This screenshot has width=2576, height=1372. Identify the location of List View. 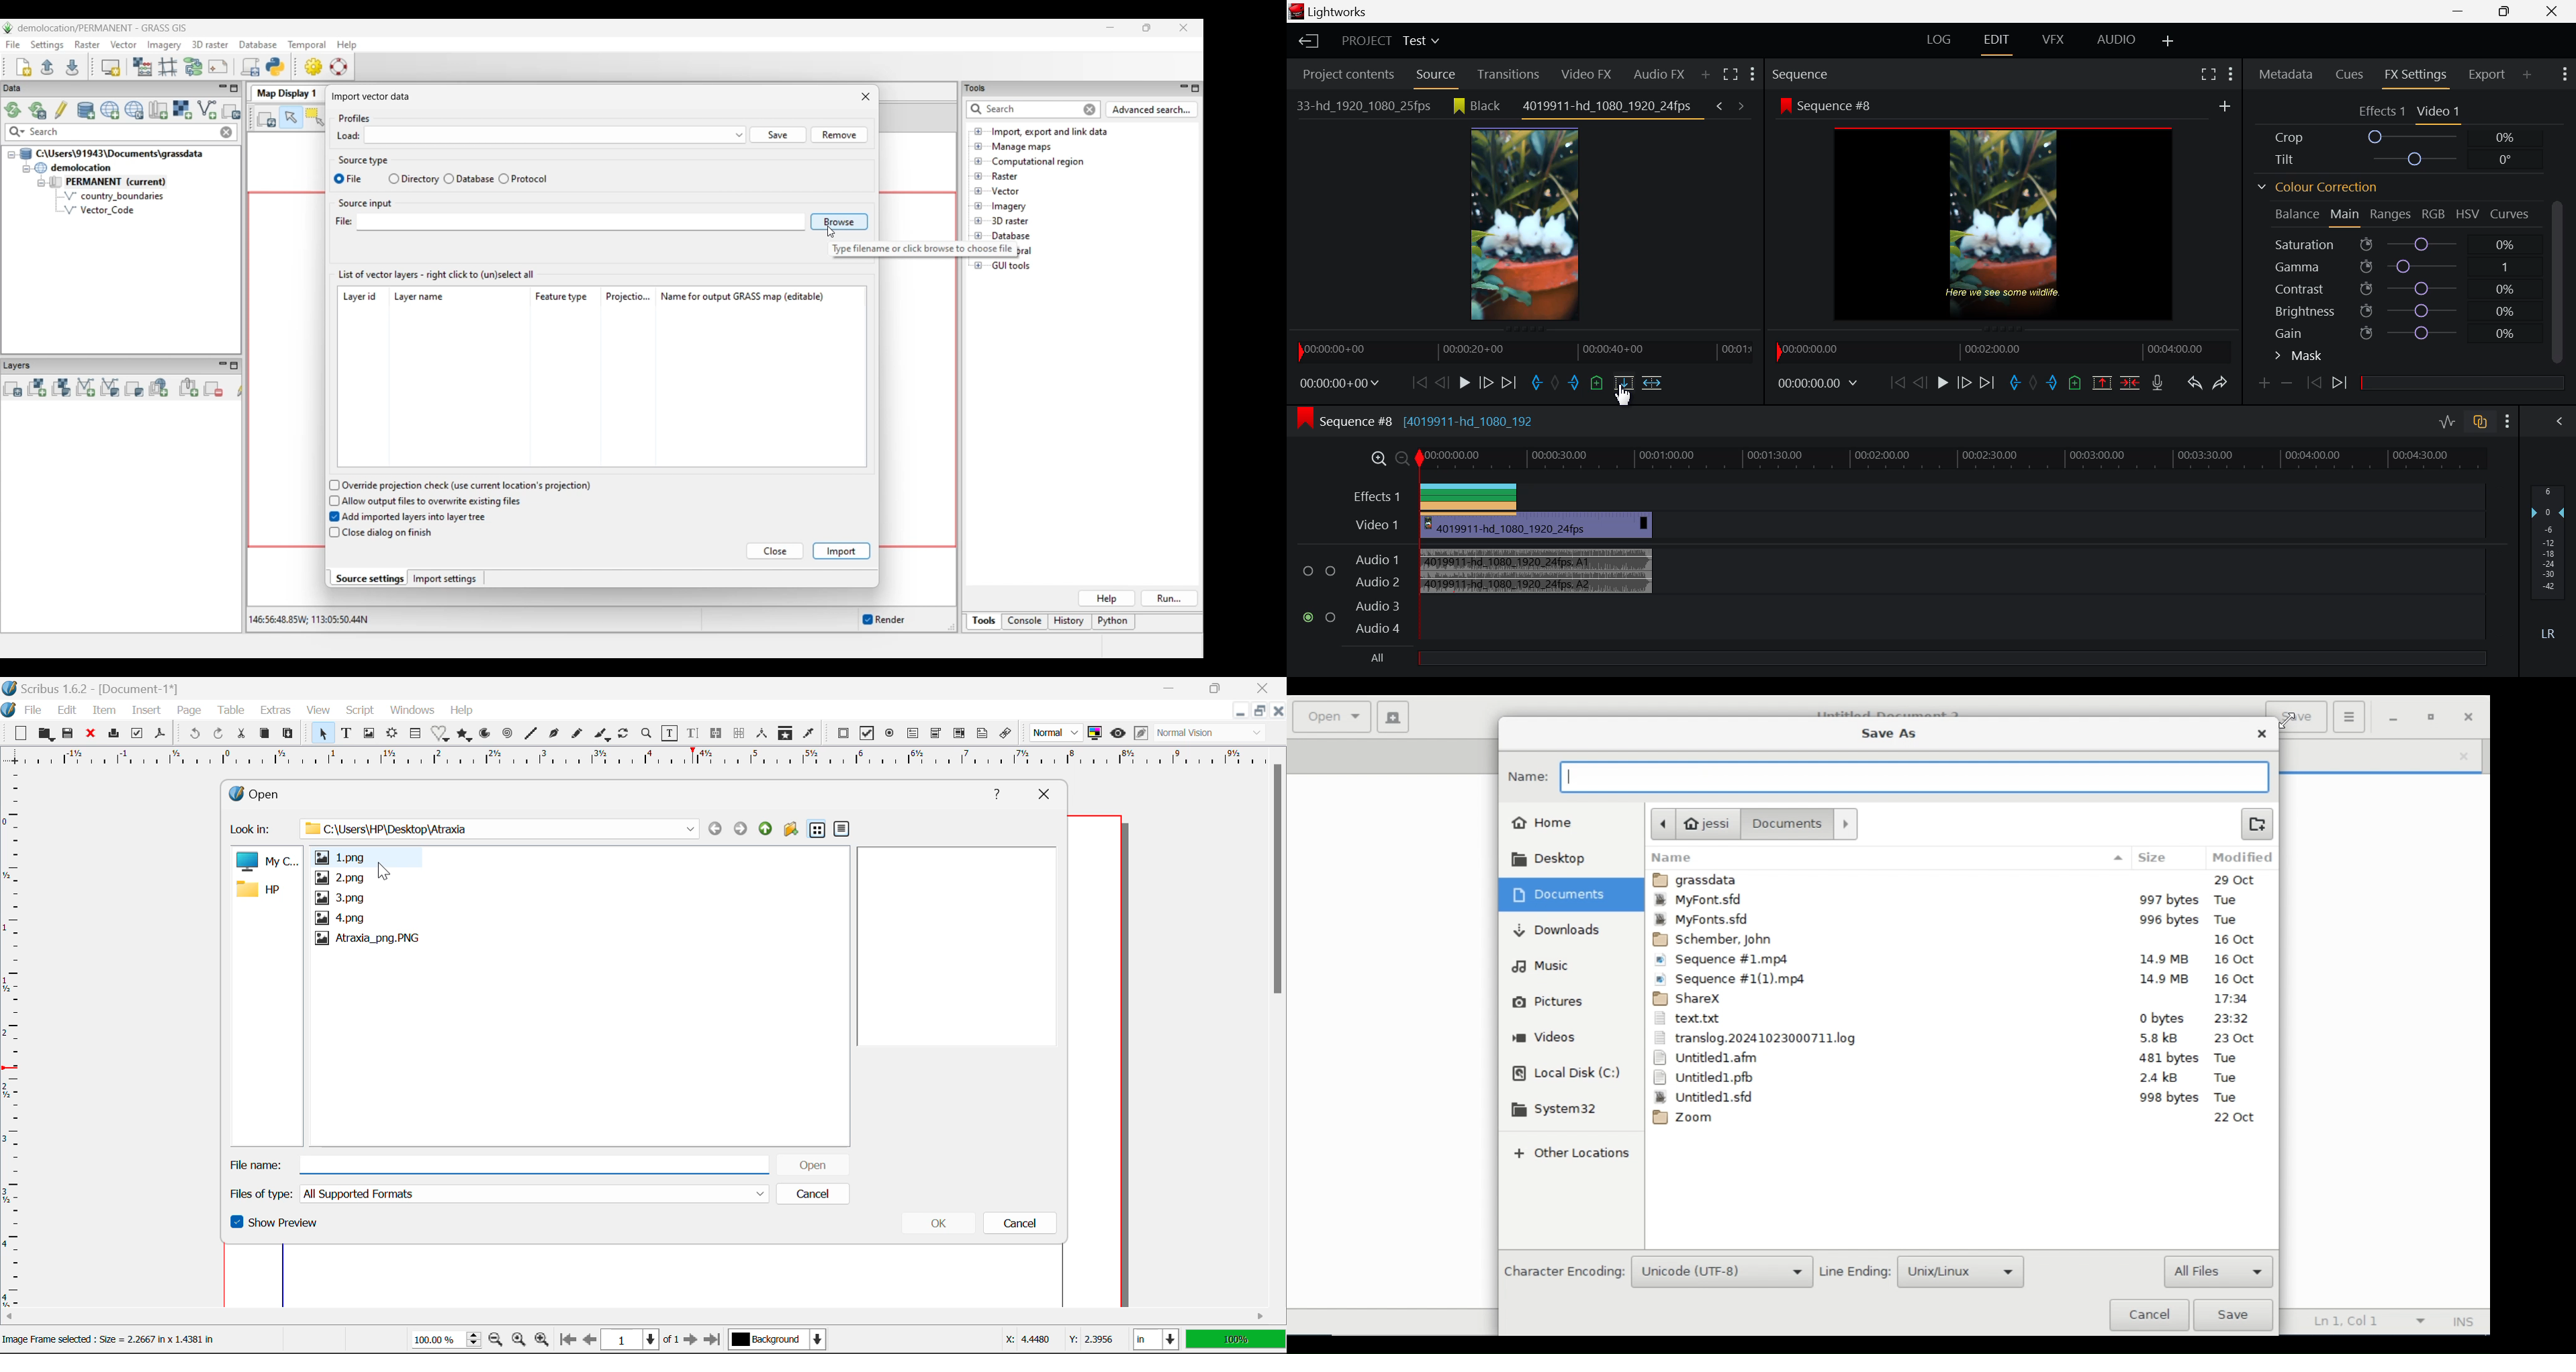
(817, 830).